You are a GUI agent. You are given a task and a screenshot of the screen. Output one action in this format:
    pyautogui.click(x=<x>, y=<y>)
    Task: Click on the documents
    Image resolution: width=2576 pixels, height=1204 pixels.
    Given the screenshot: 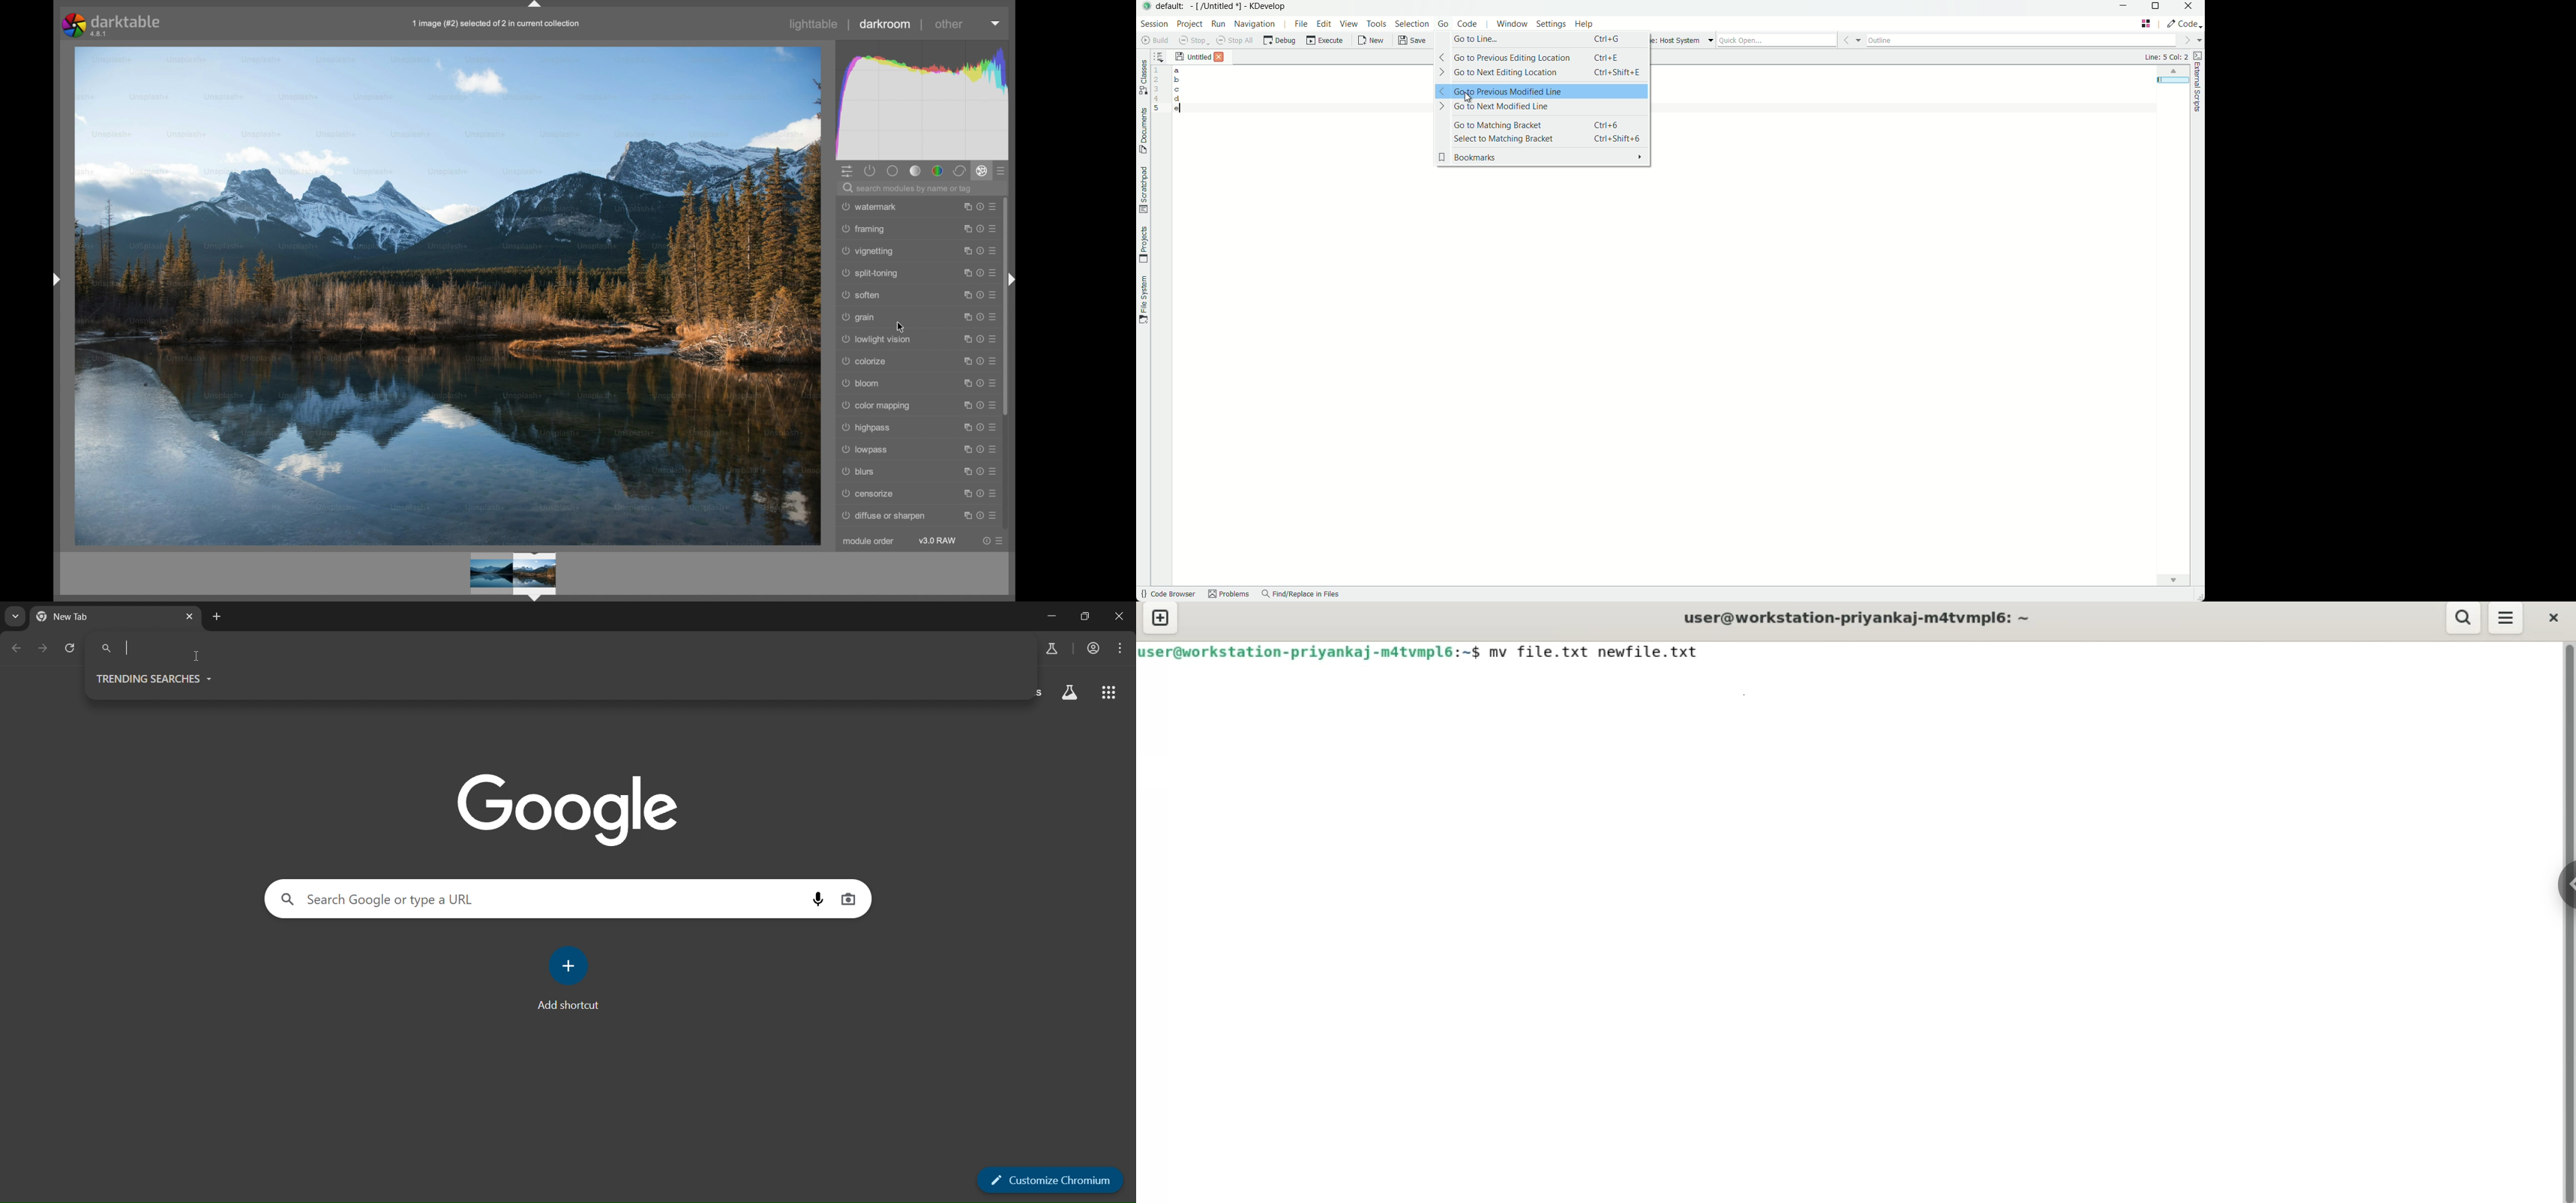 What is the action you would take?
    pyautogui.click(x=1143, y=132)
    